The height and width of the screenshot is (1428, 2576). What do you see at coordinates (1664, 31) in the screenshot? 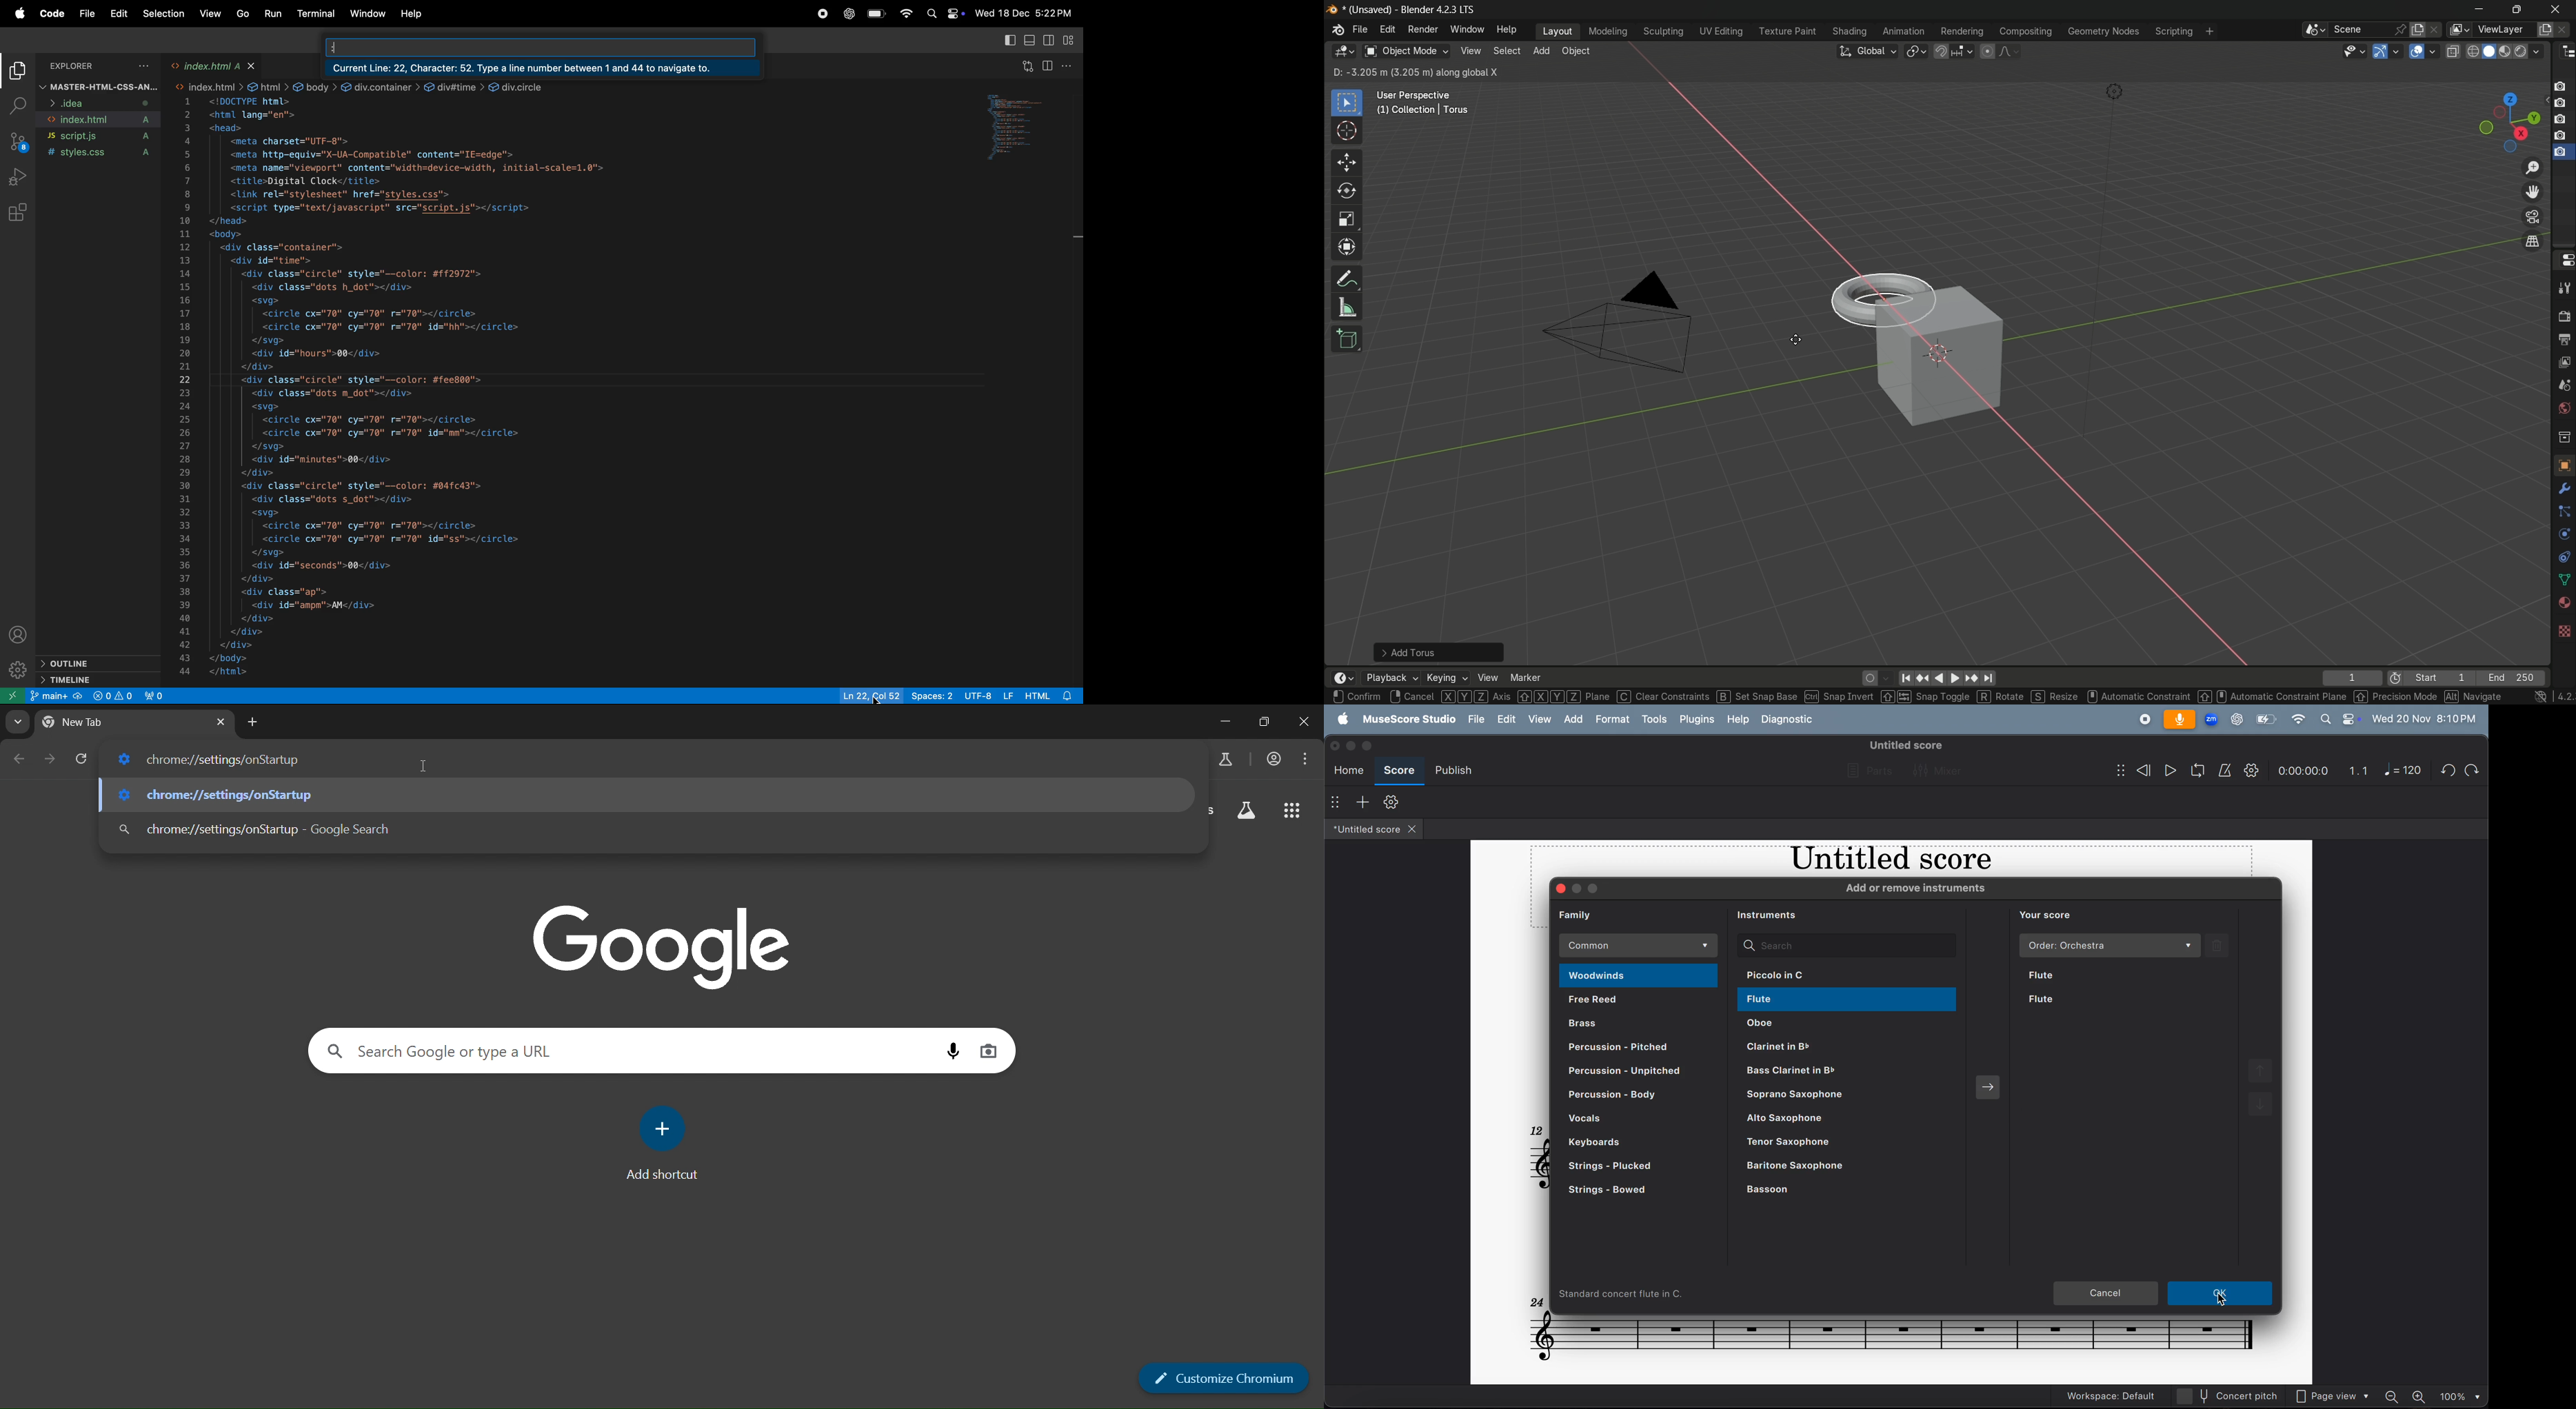
I see `sculpting` at bounding box center [1664, 31].